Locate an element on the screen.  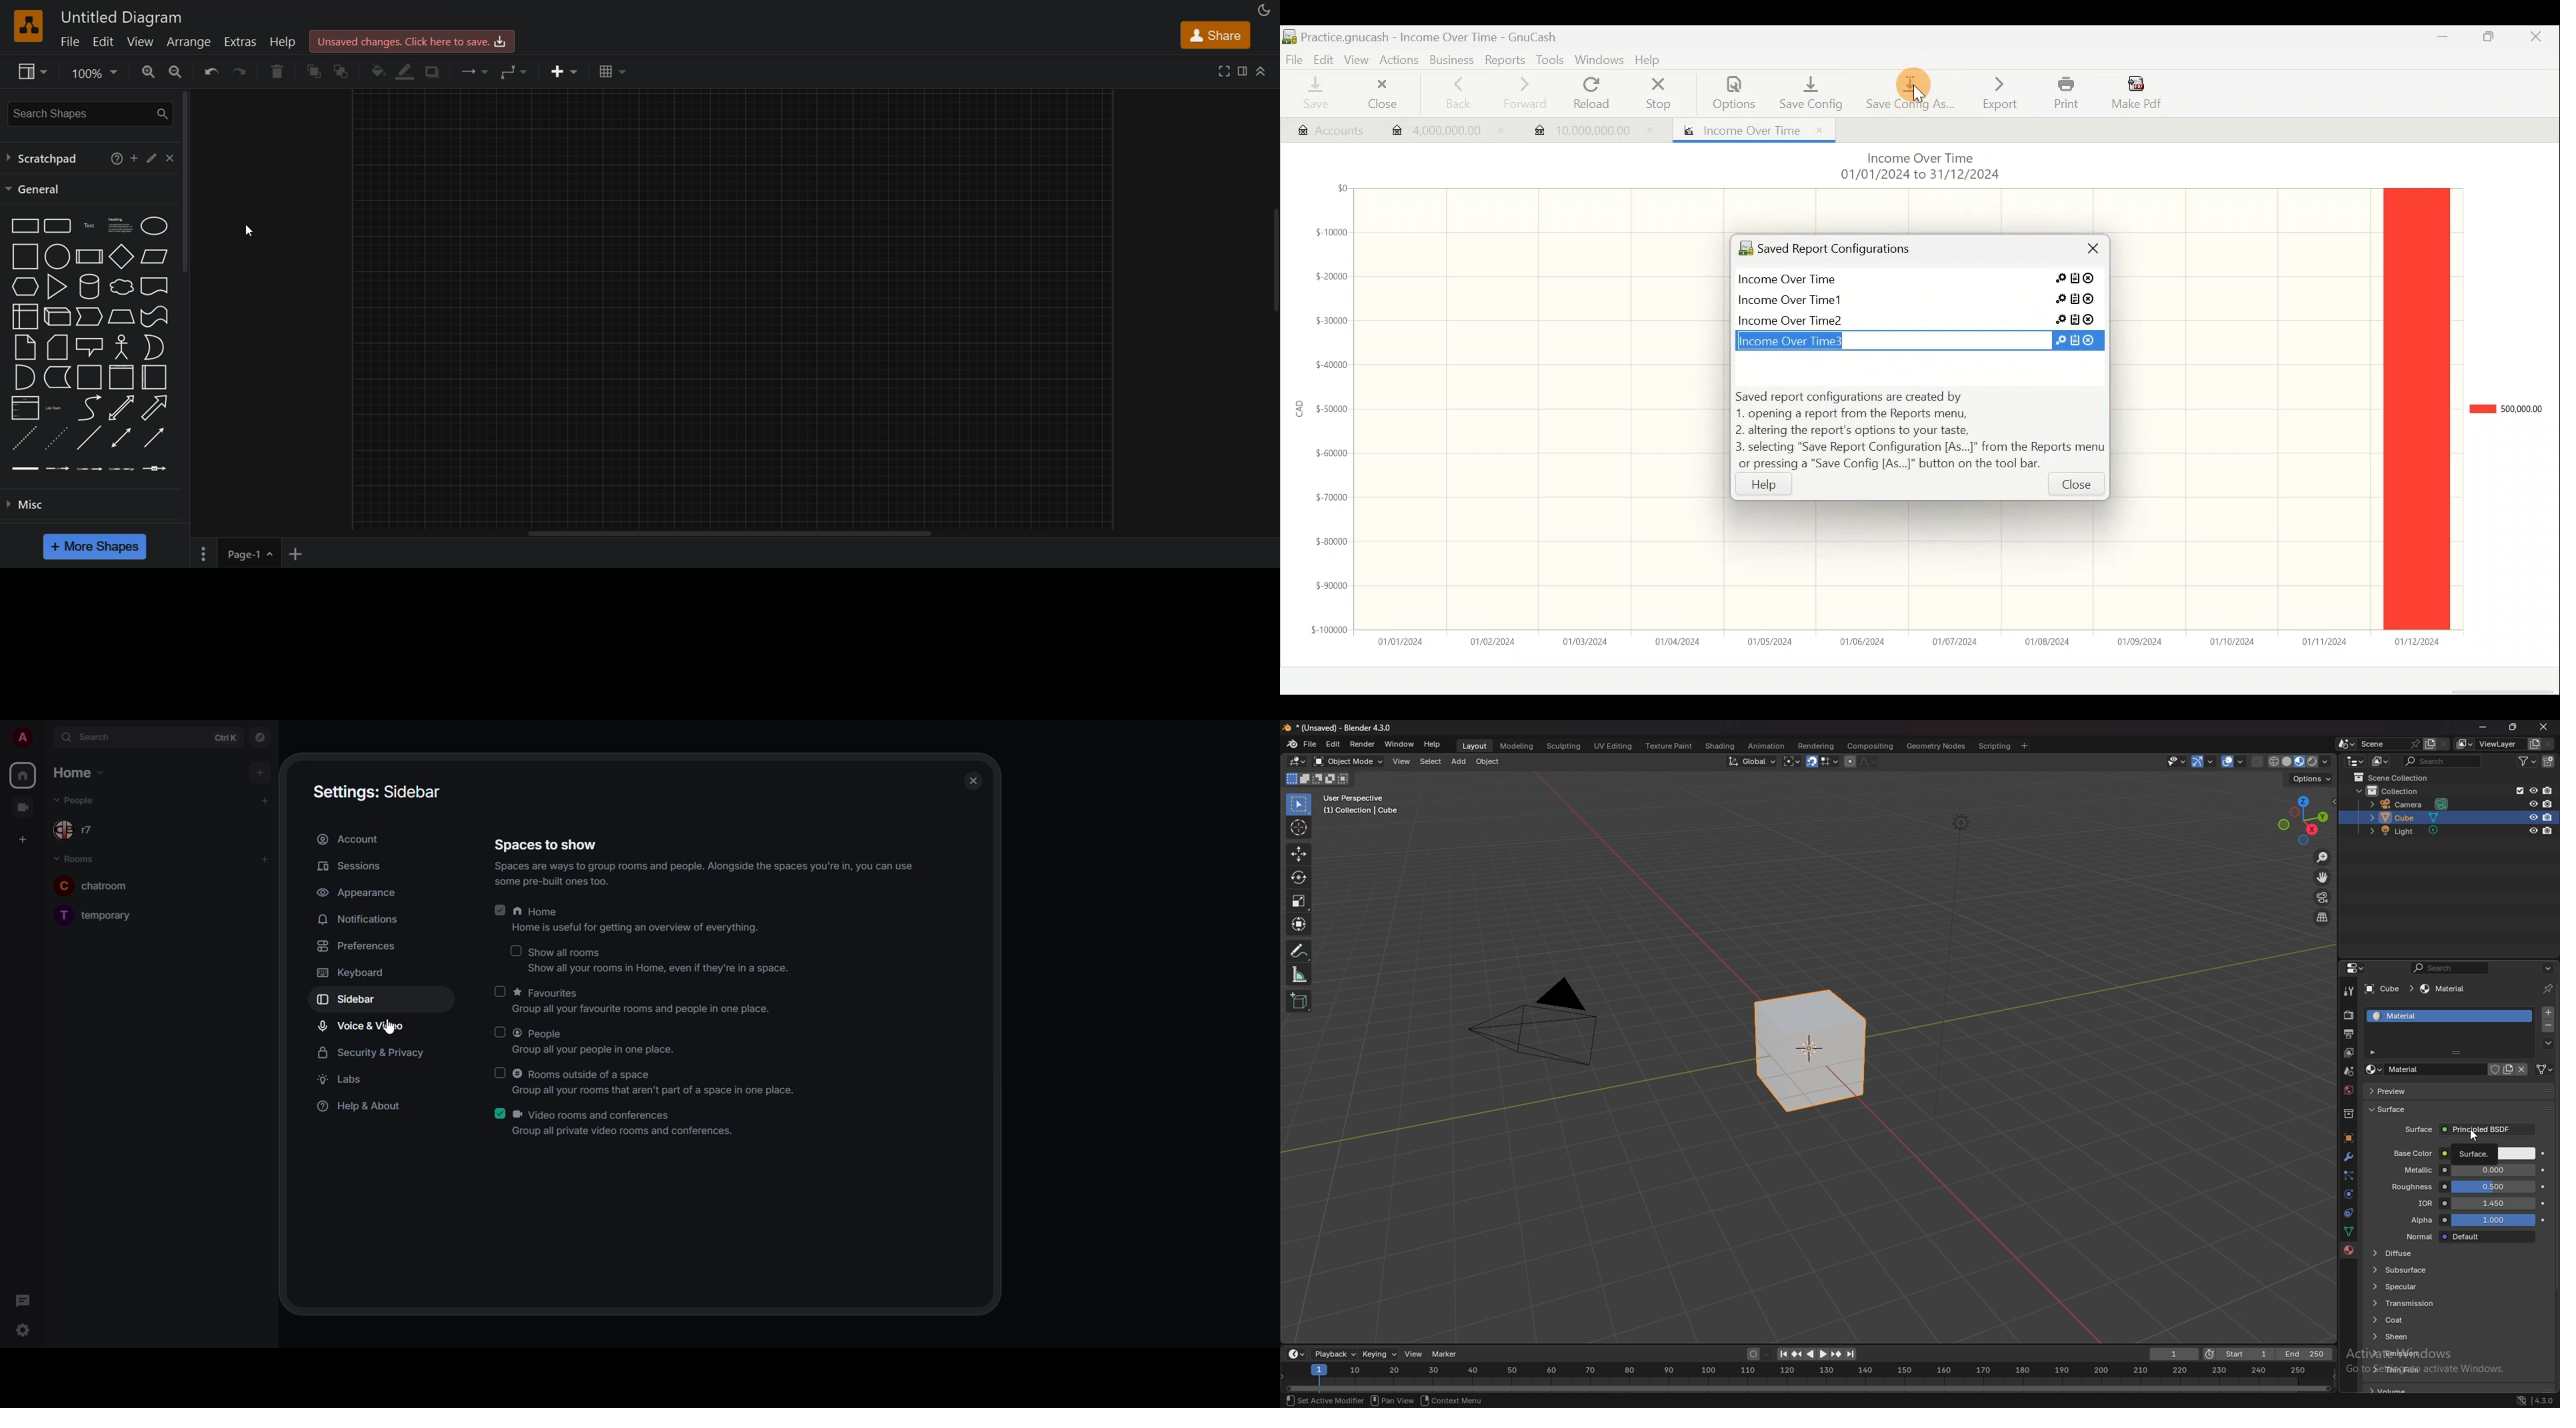
help is located at coordinates (285, 41).